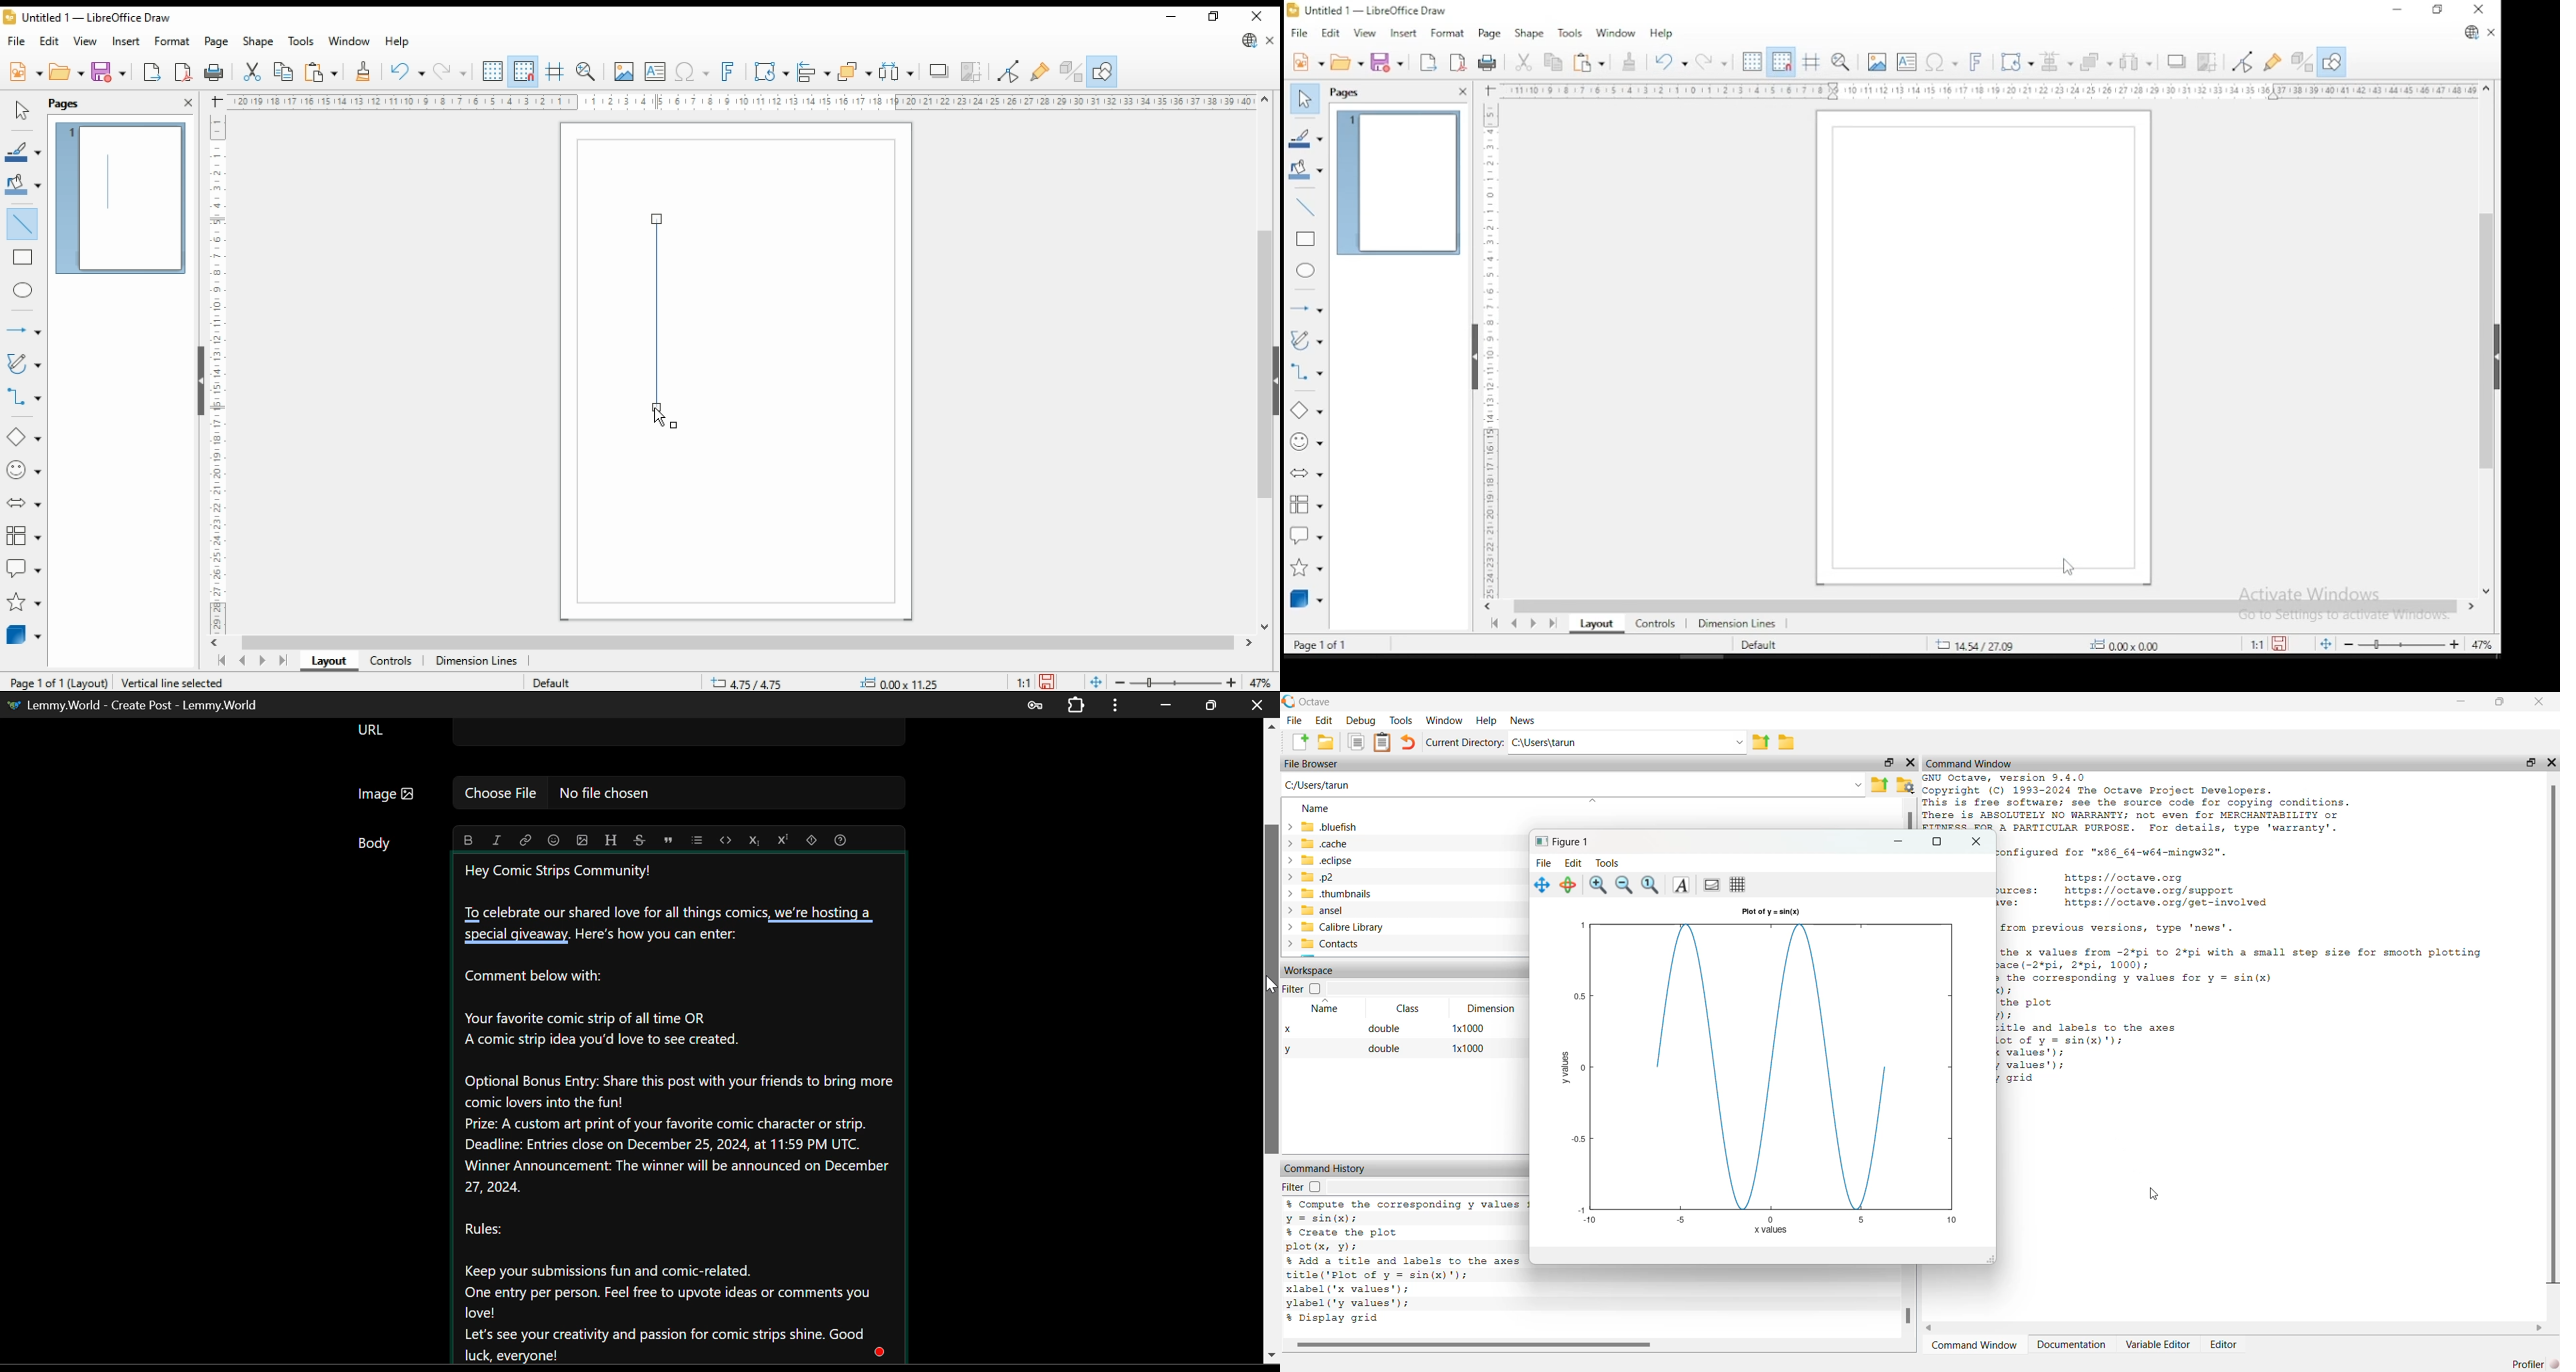 The width and height of the screenshot is (2576, 1372). I want to click on close document, so click(1271, 42).